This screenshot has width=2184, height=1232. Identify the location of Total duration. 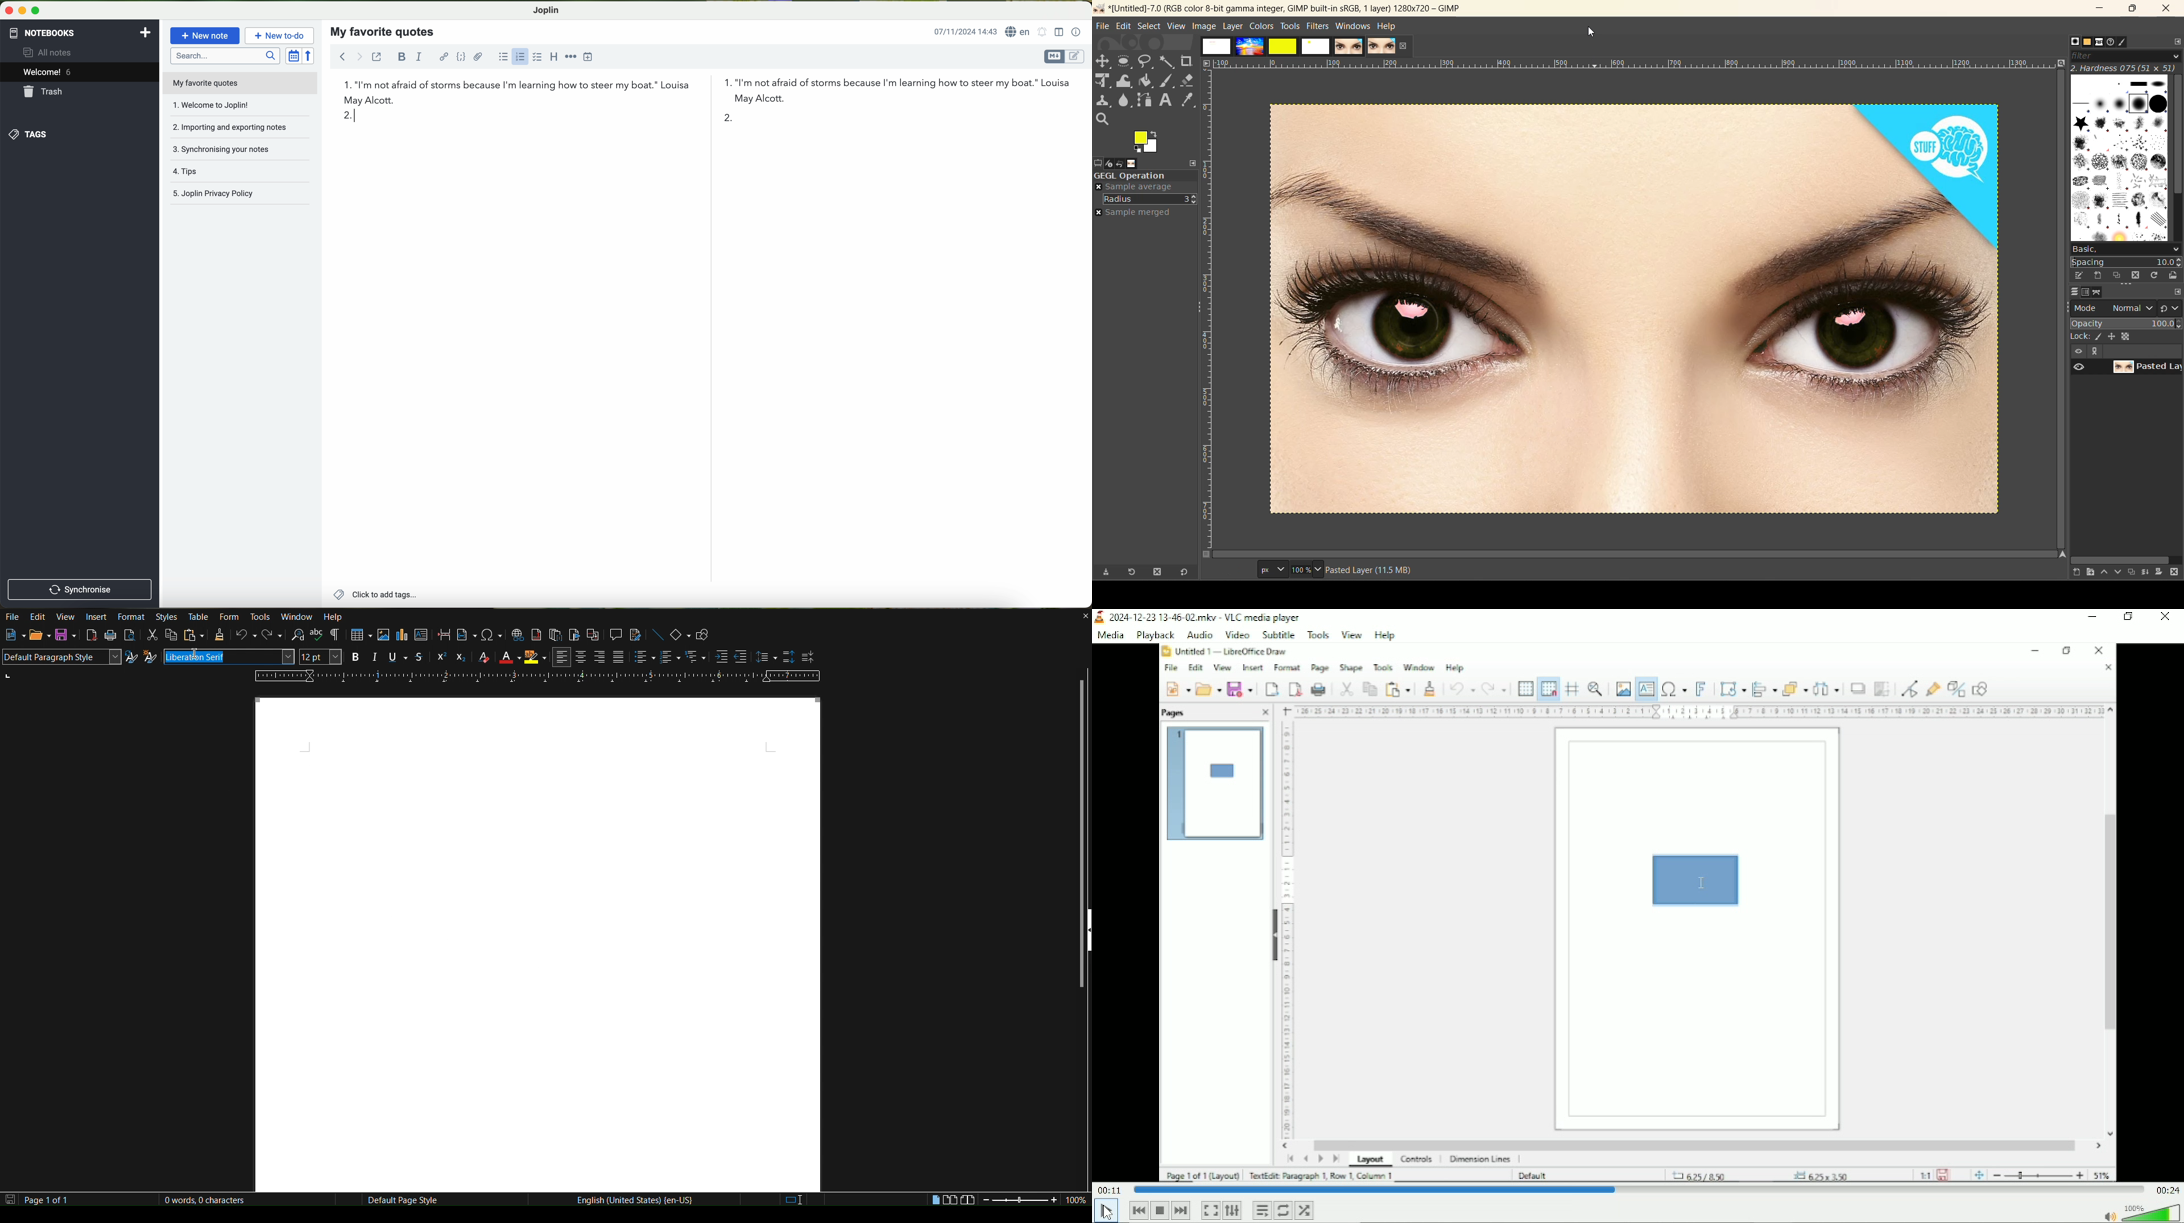
(2168, 1190).